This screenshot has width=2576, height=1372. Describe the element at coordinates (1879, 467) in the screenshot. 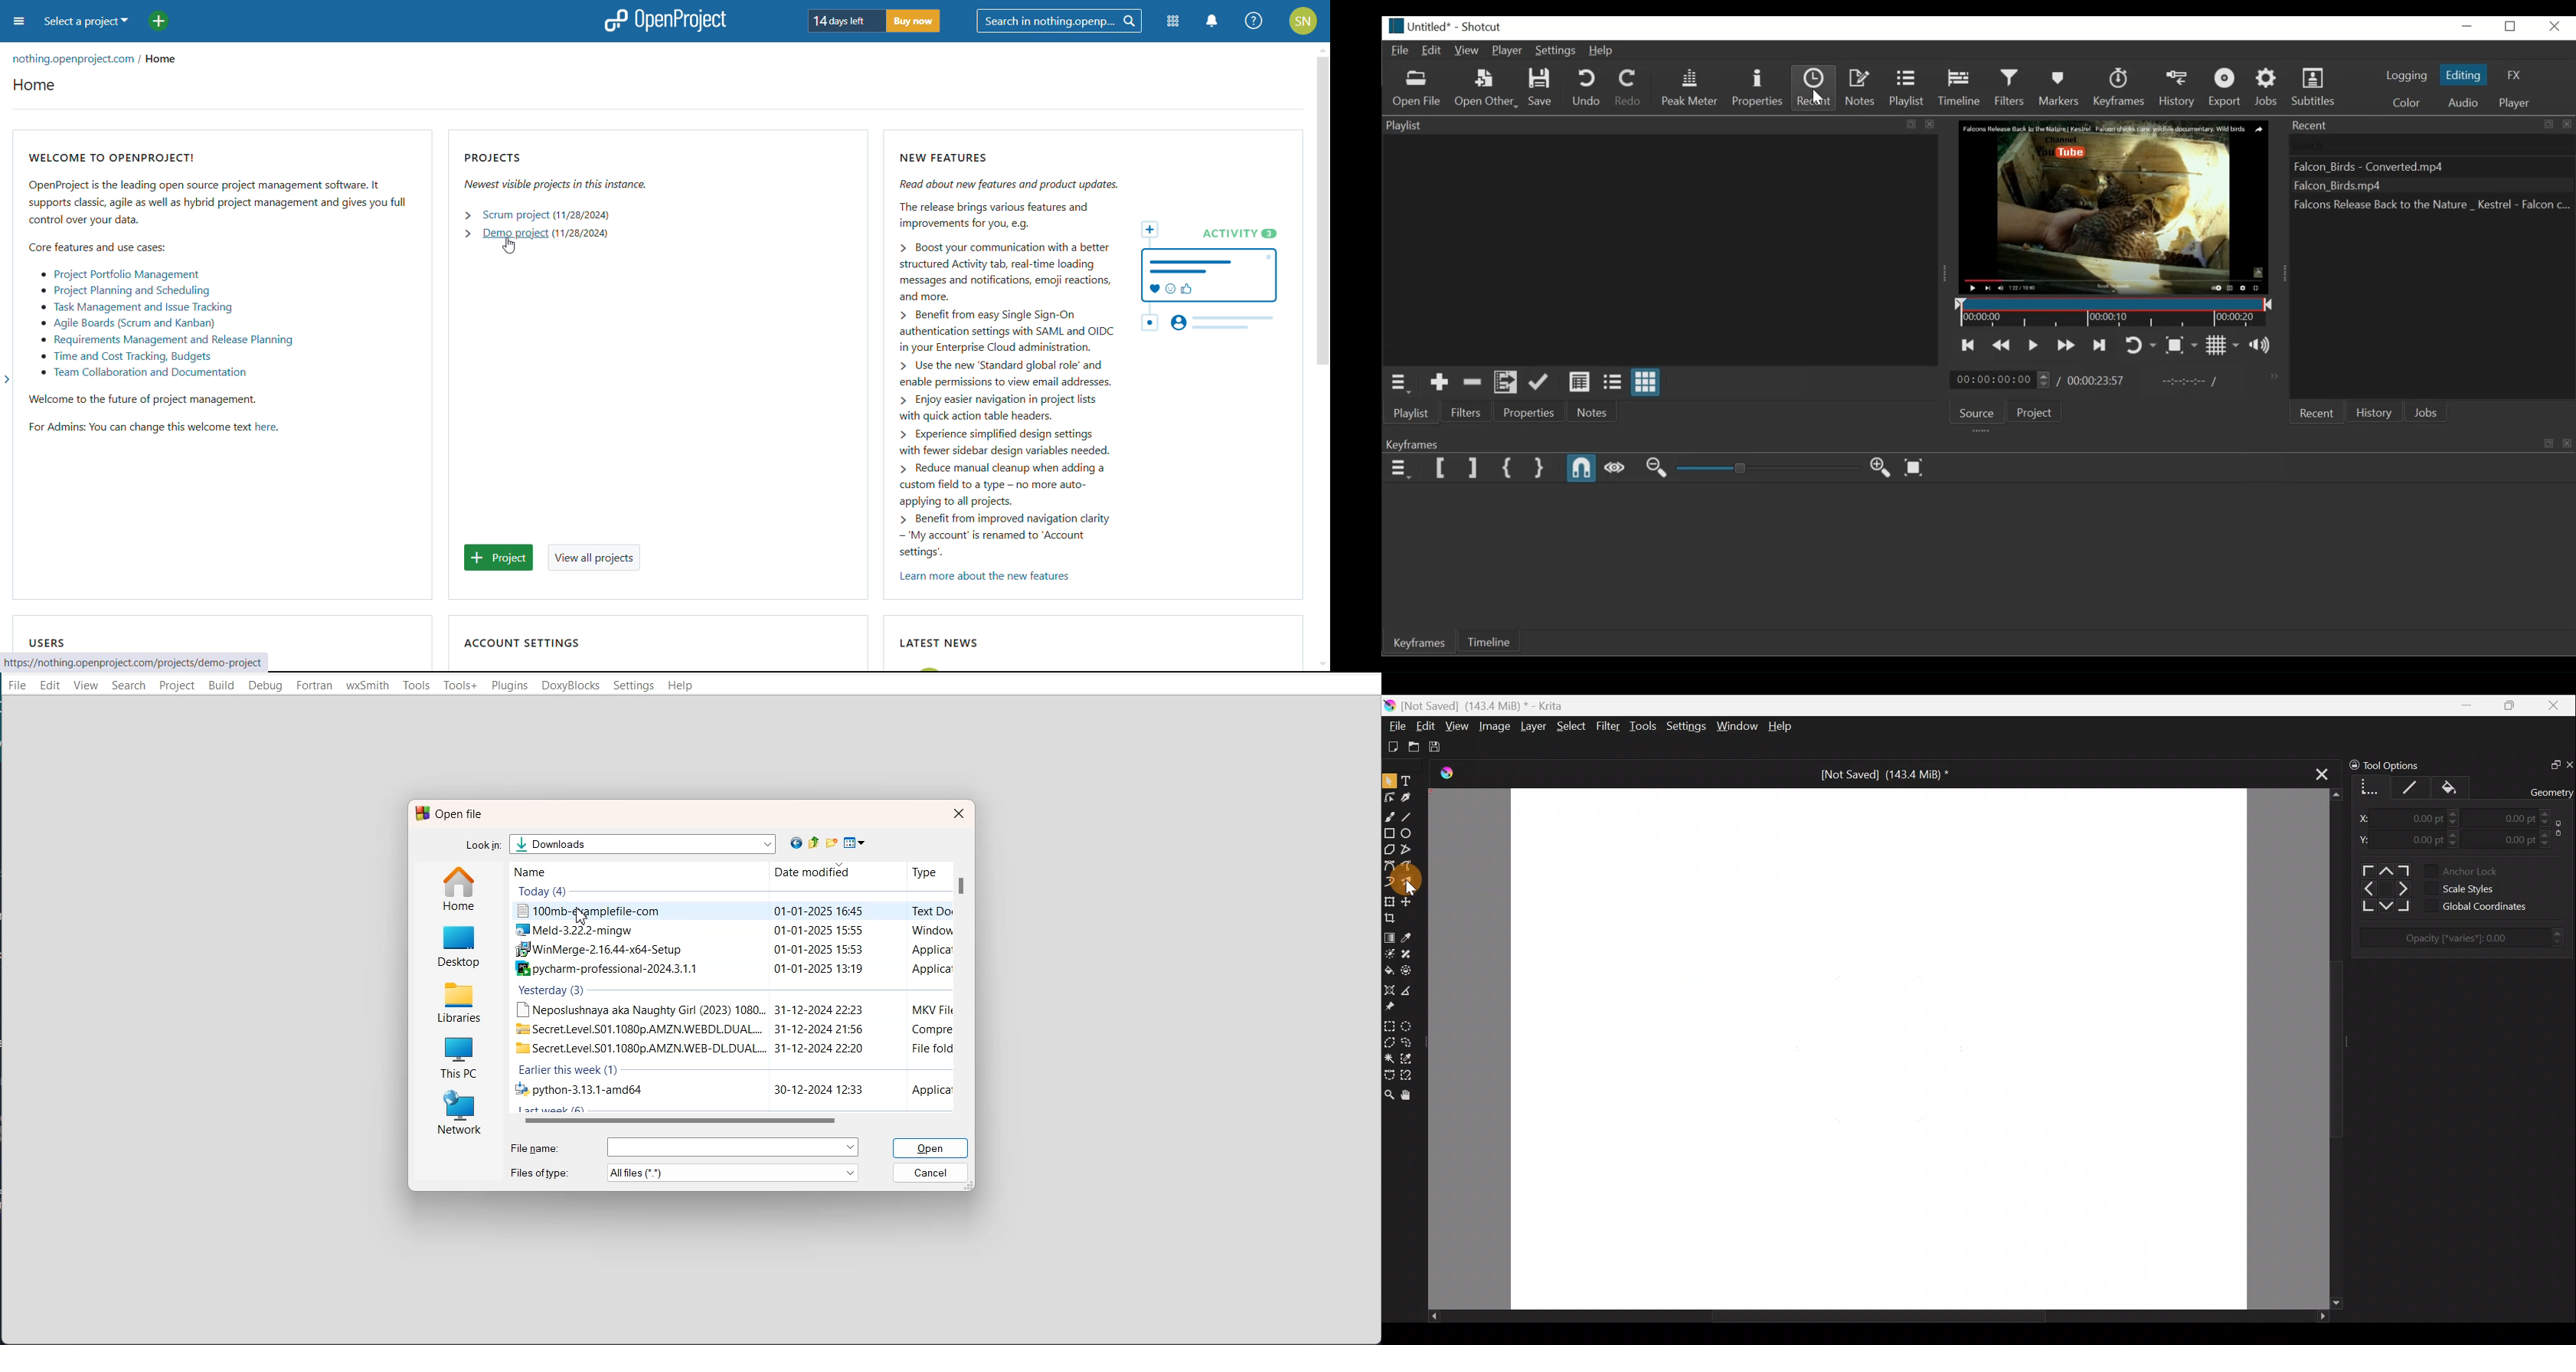

I see `Zoom timeline in` at that location.